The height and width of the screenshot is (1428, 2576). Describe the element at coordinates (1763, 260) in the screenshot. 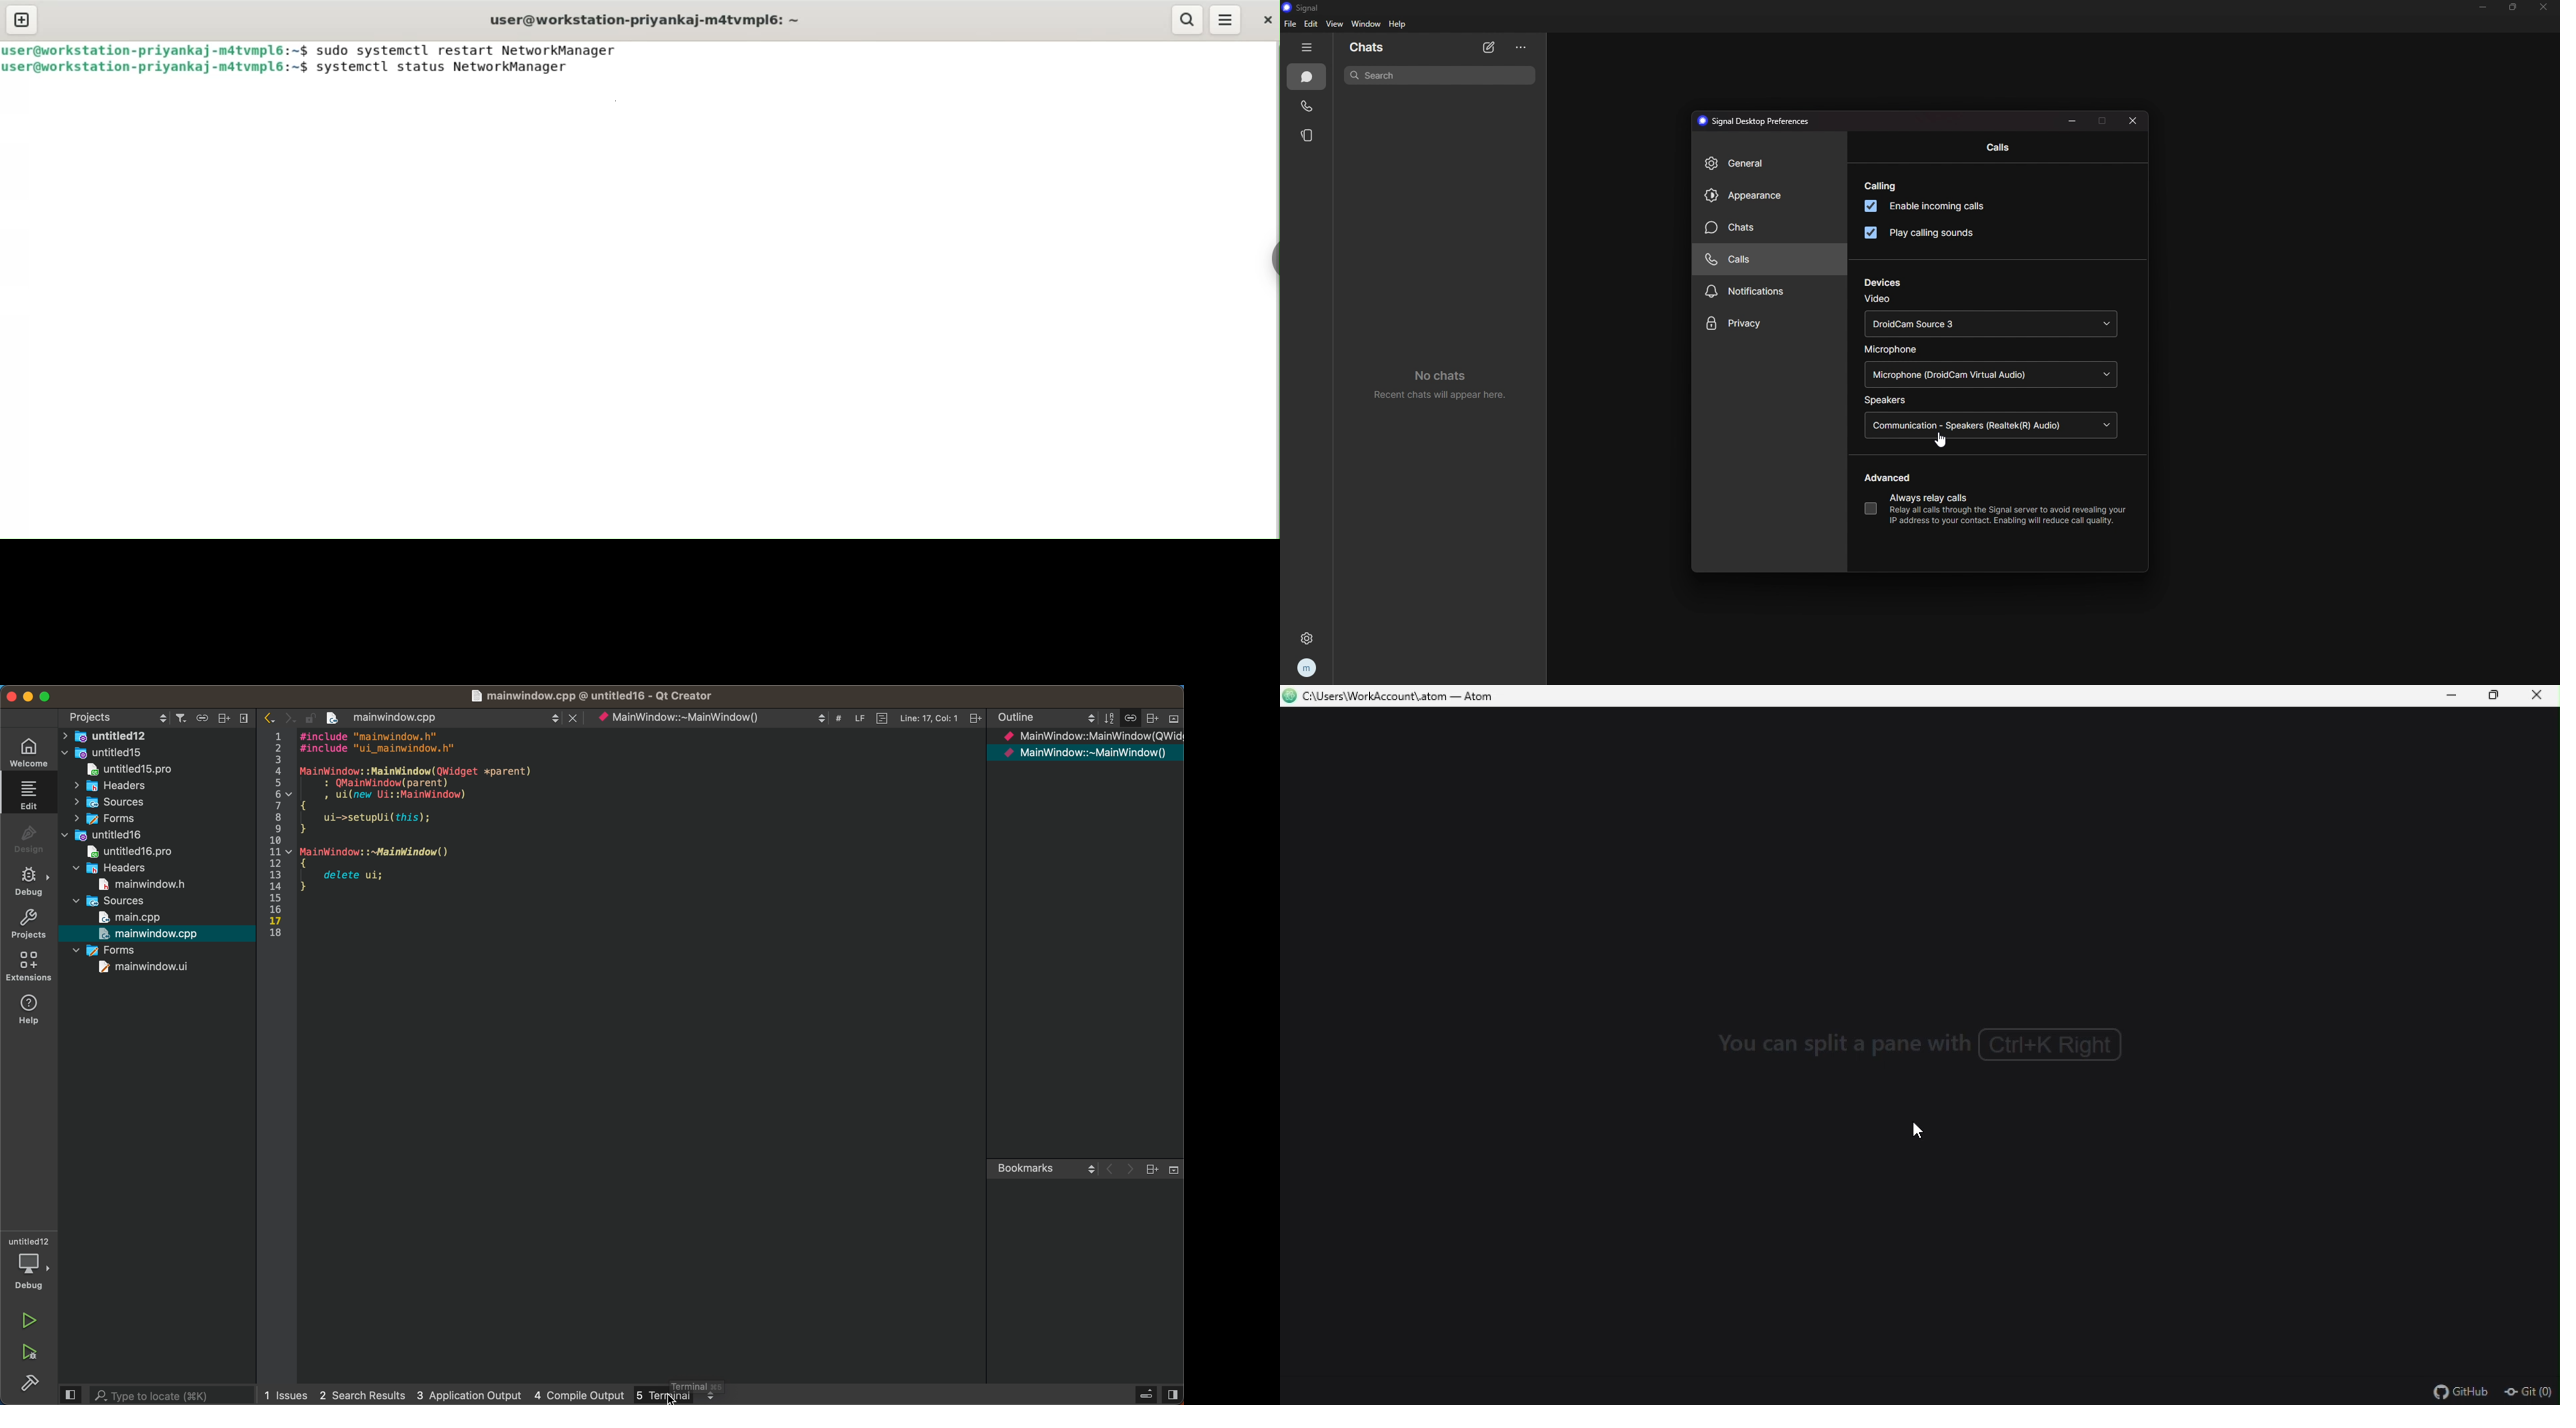

I see `calls` at that location.